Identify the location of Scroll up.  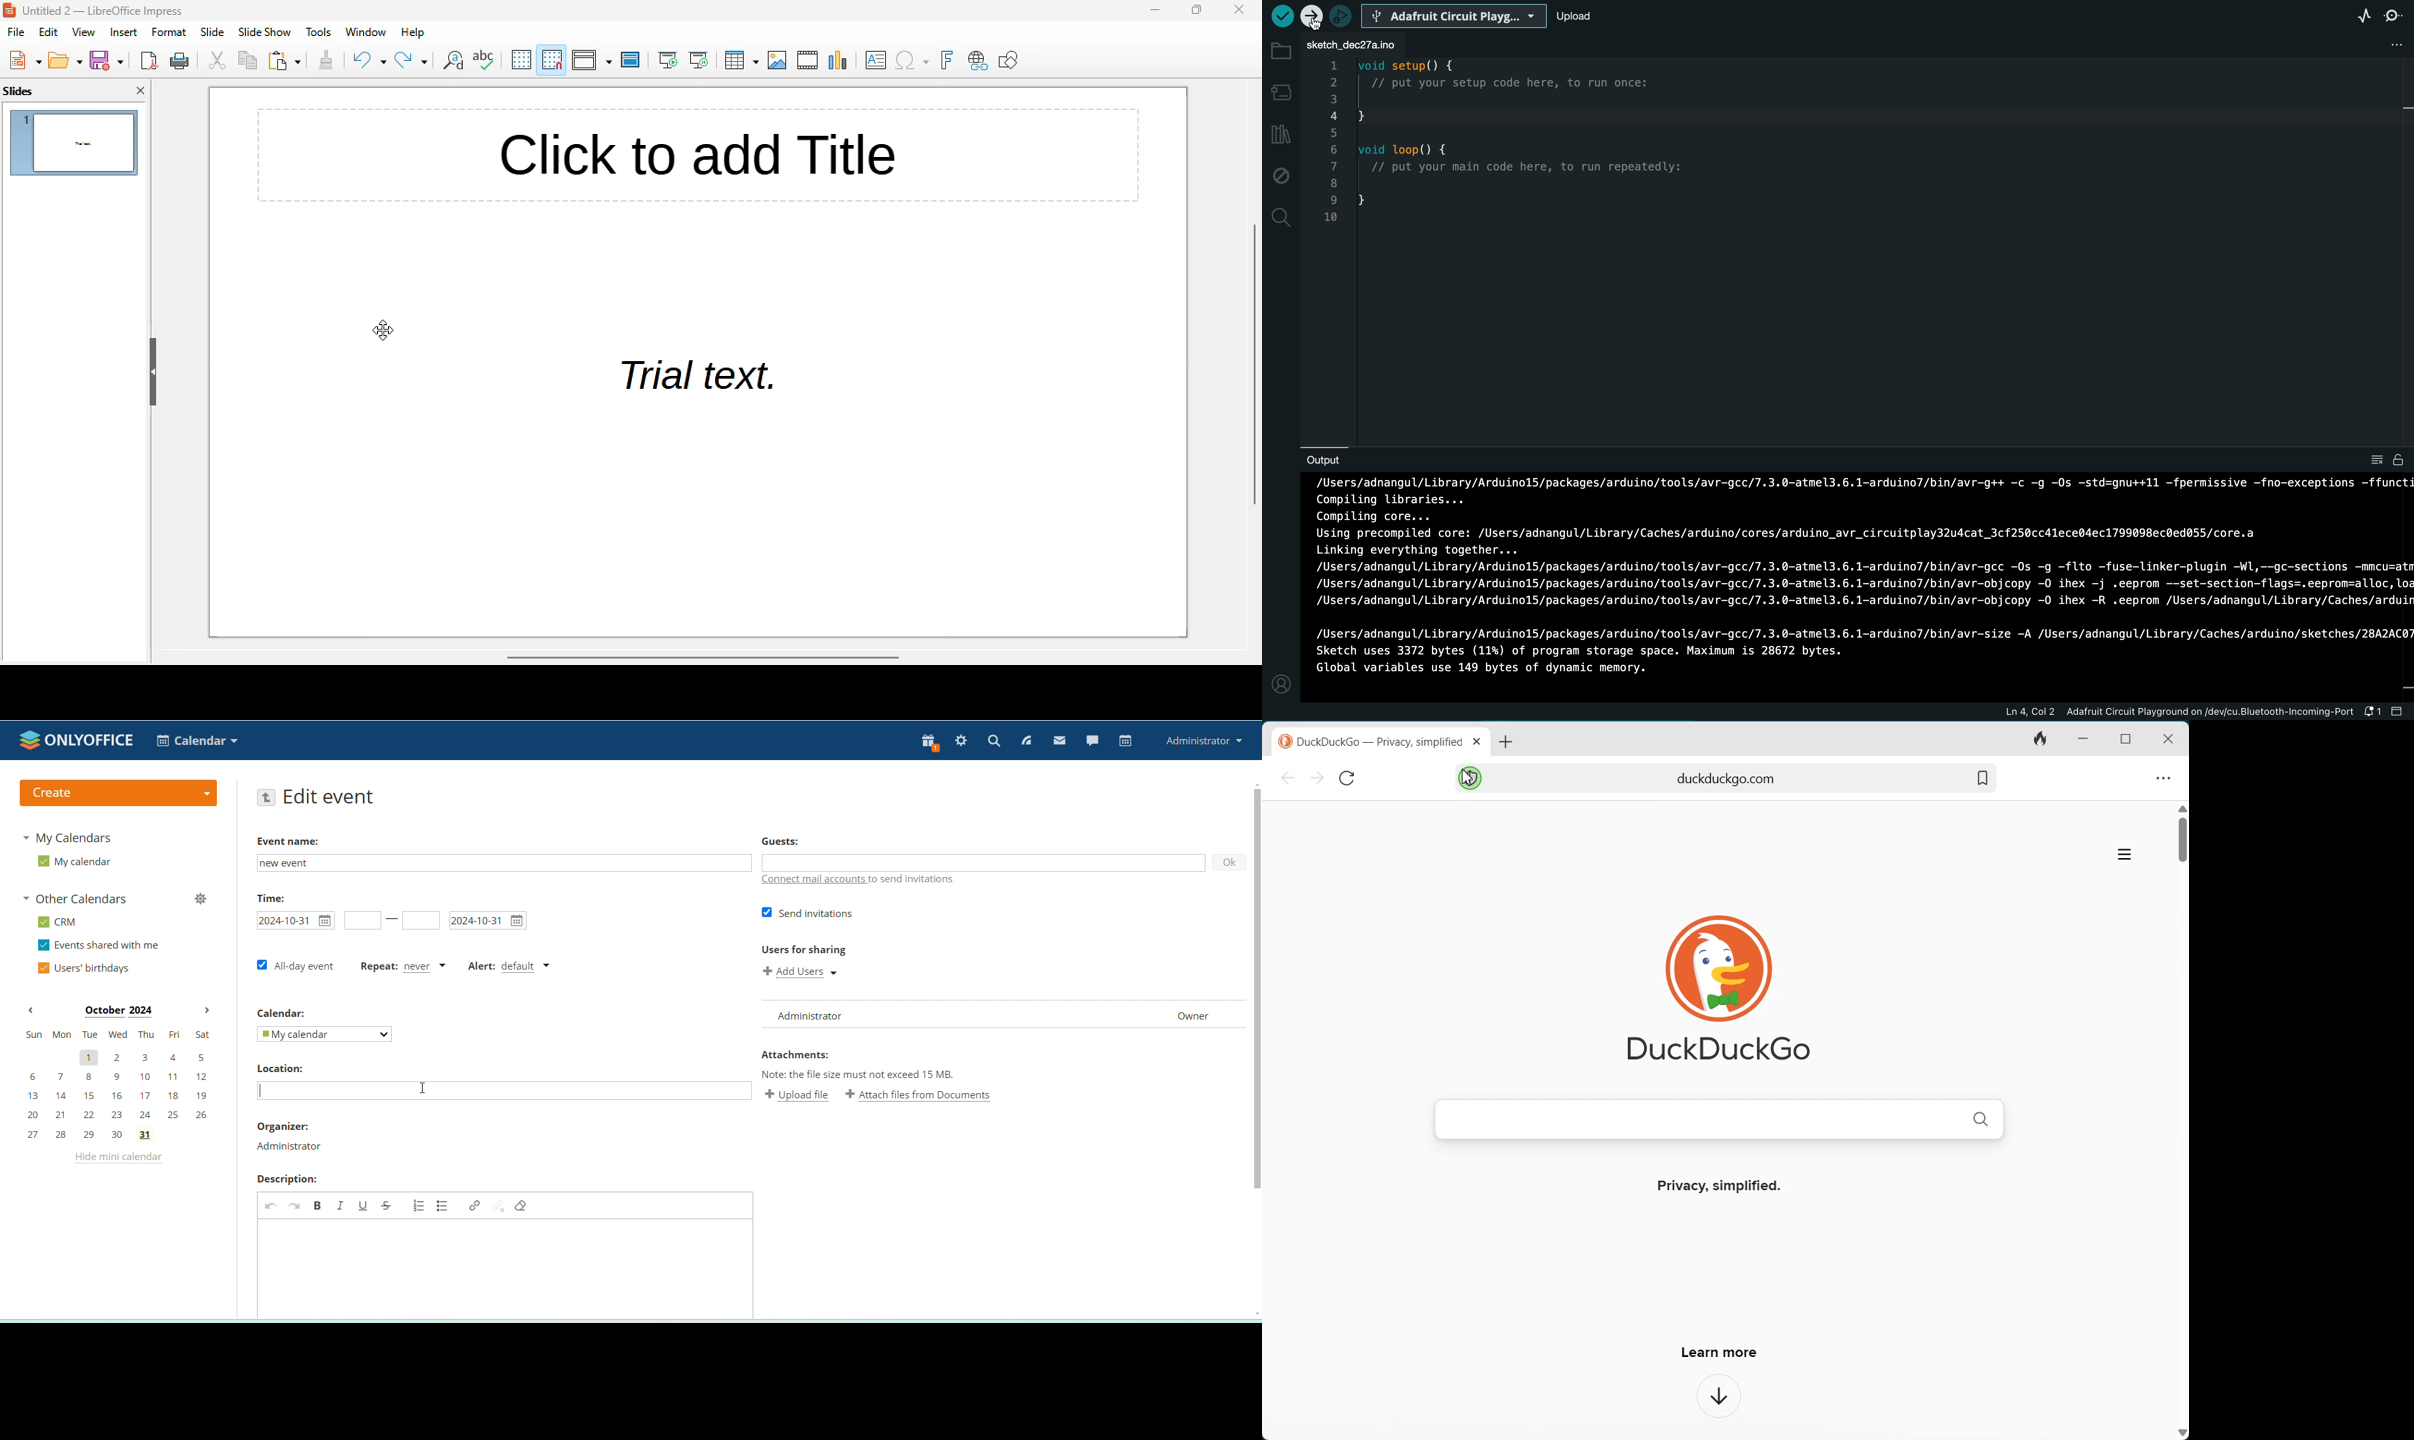
(1254, 783).